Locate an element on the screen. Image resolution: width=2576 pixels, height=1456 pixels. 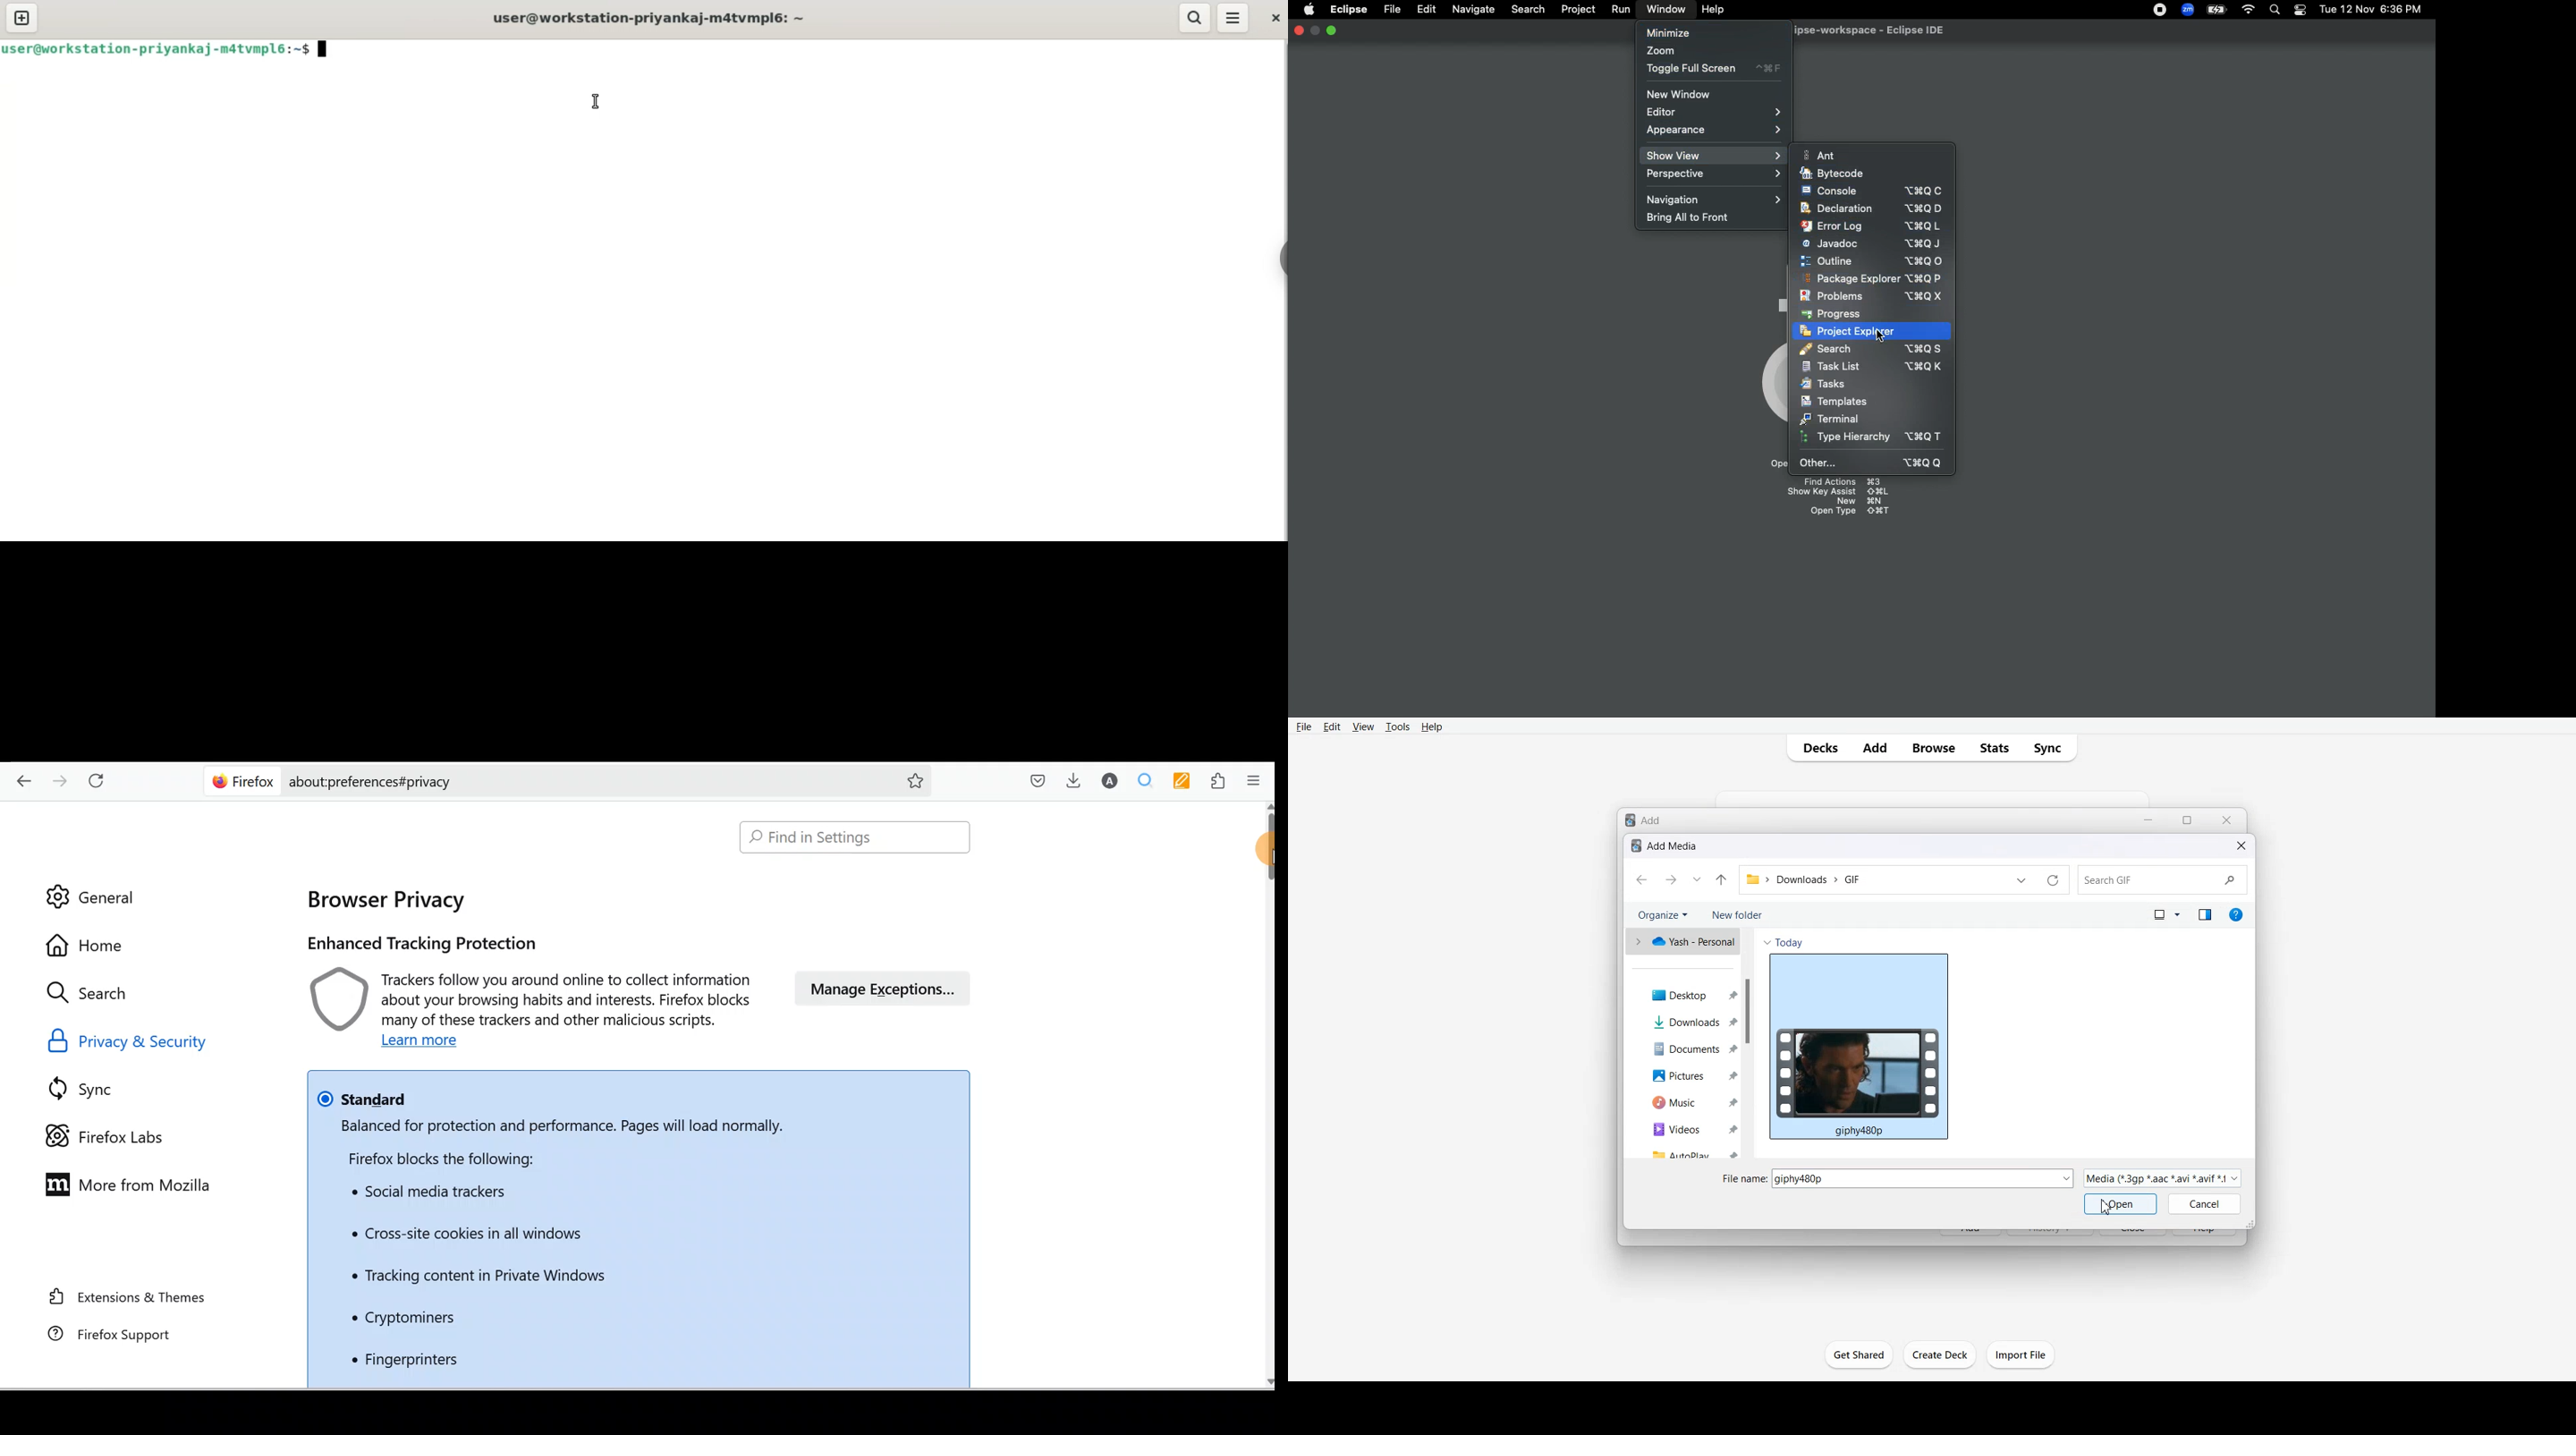
Outline is located at coordinates (1871, 261).